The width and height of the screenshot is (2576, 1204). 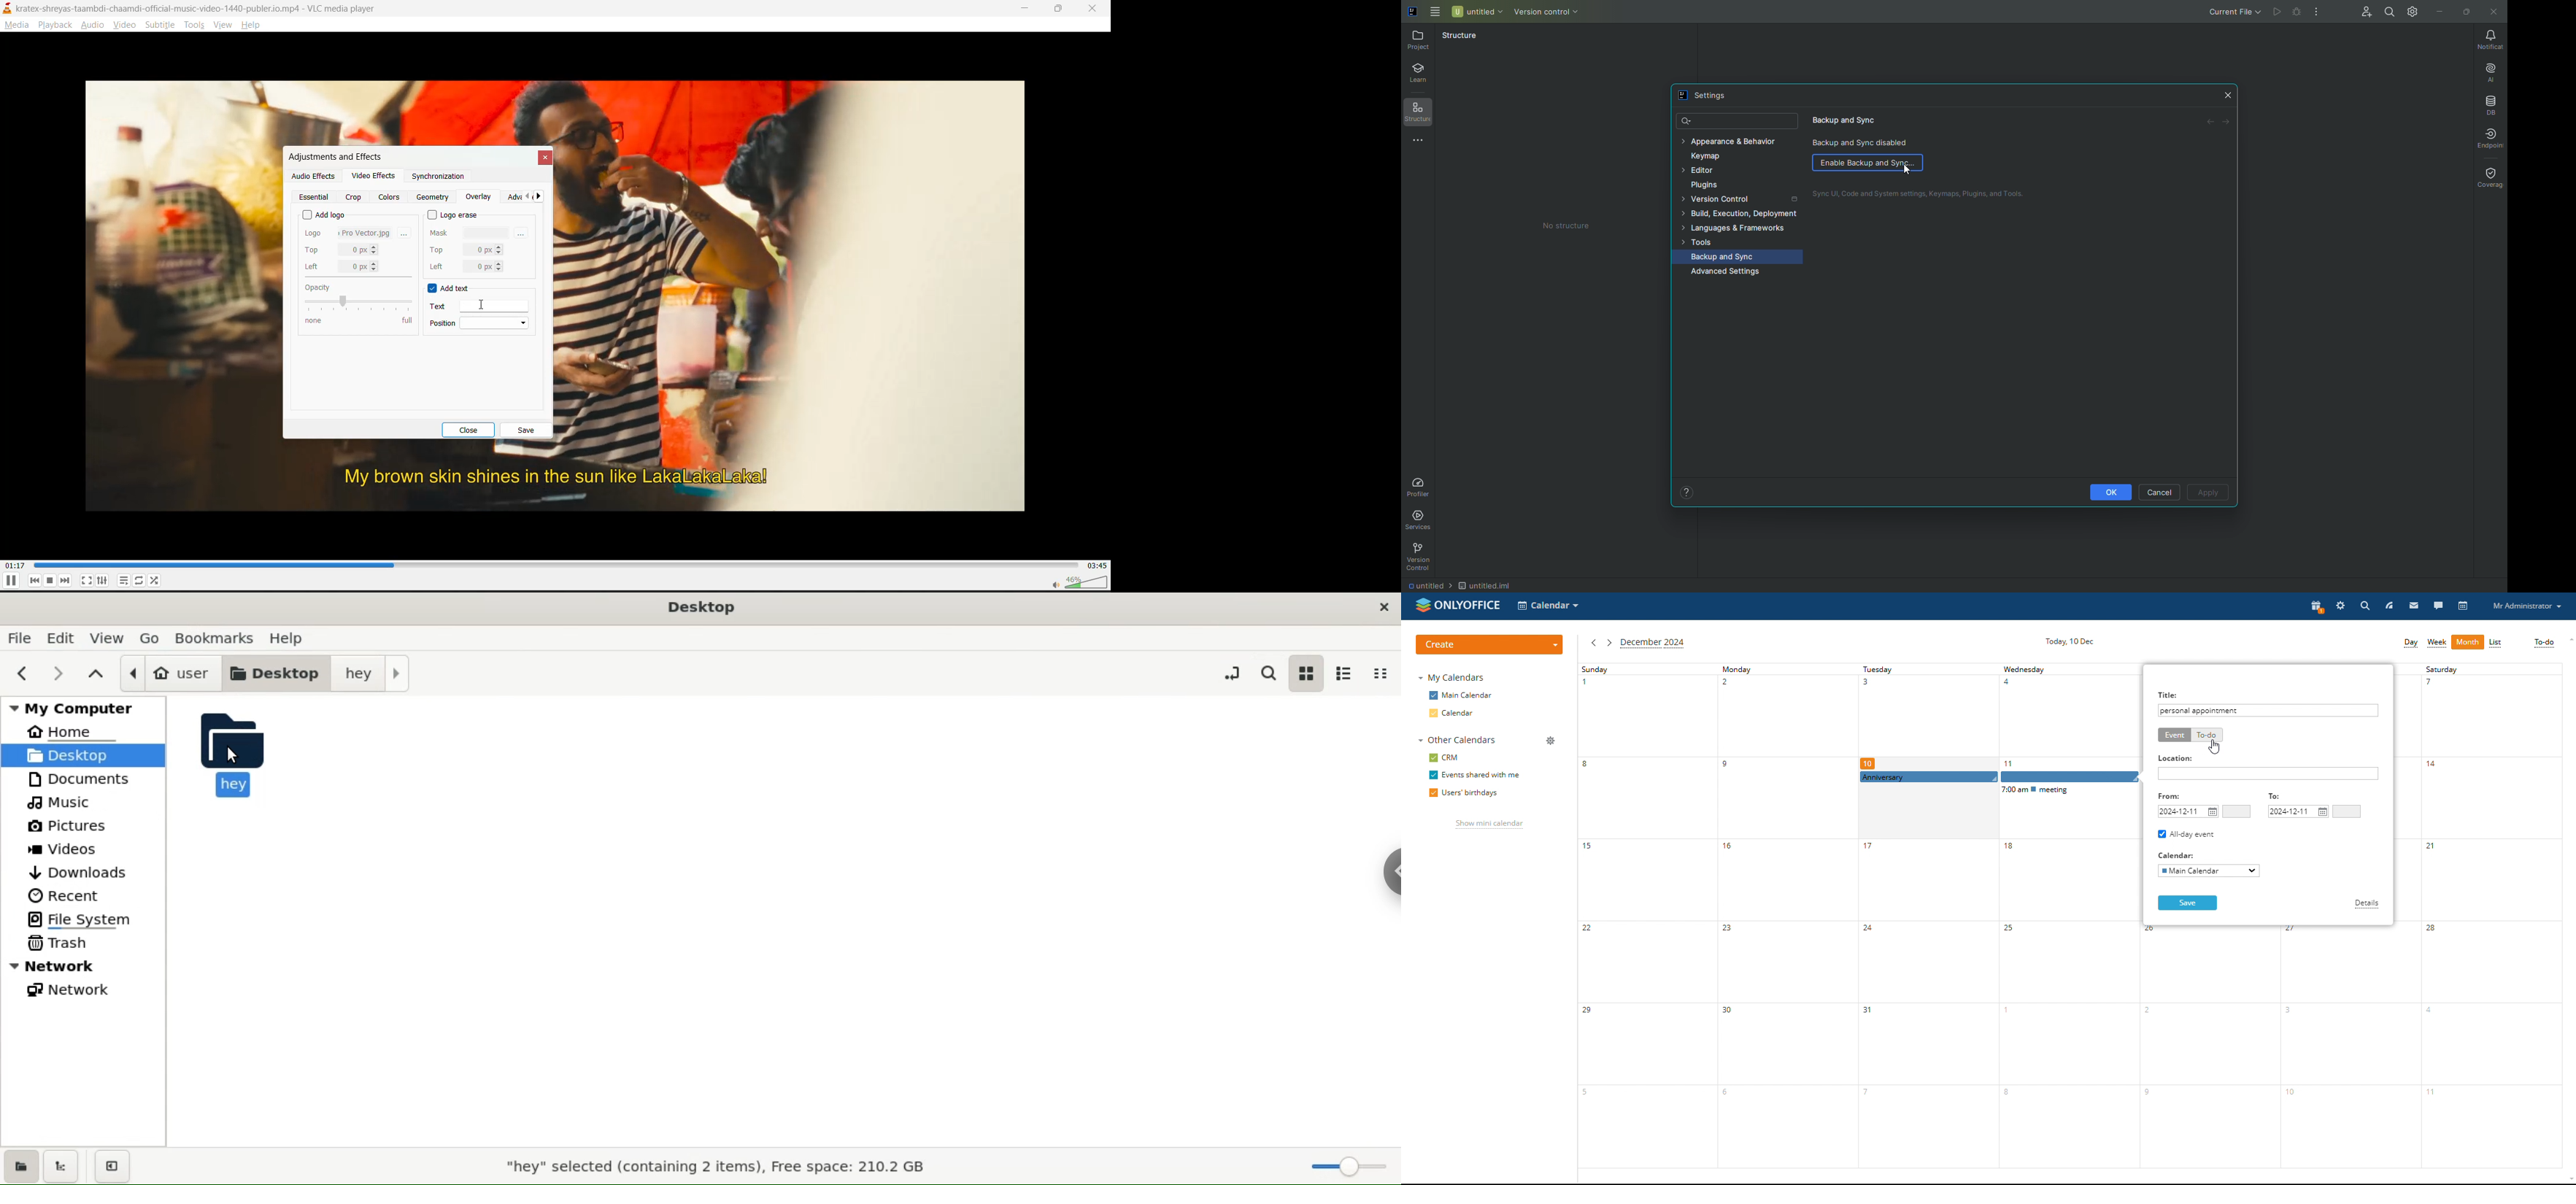 I want to click on No structure, so click(x=1576, y=226).